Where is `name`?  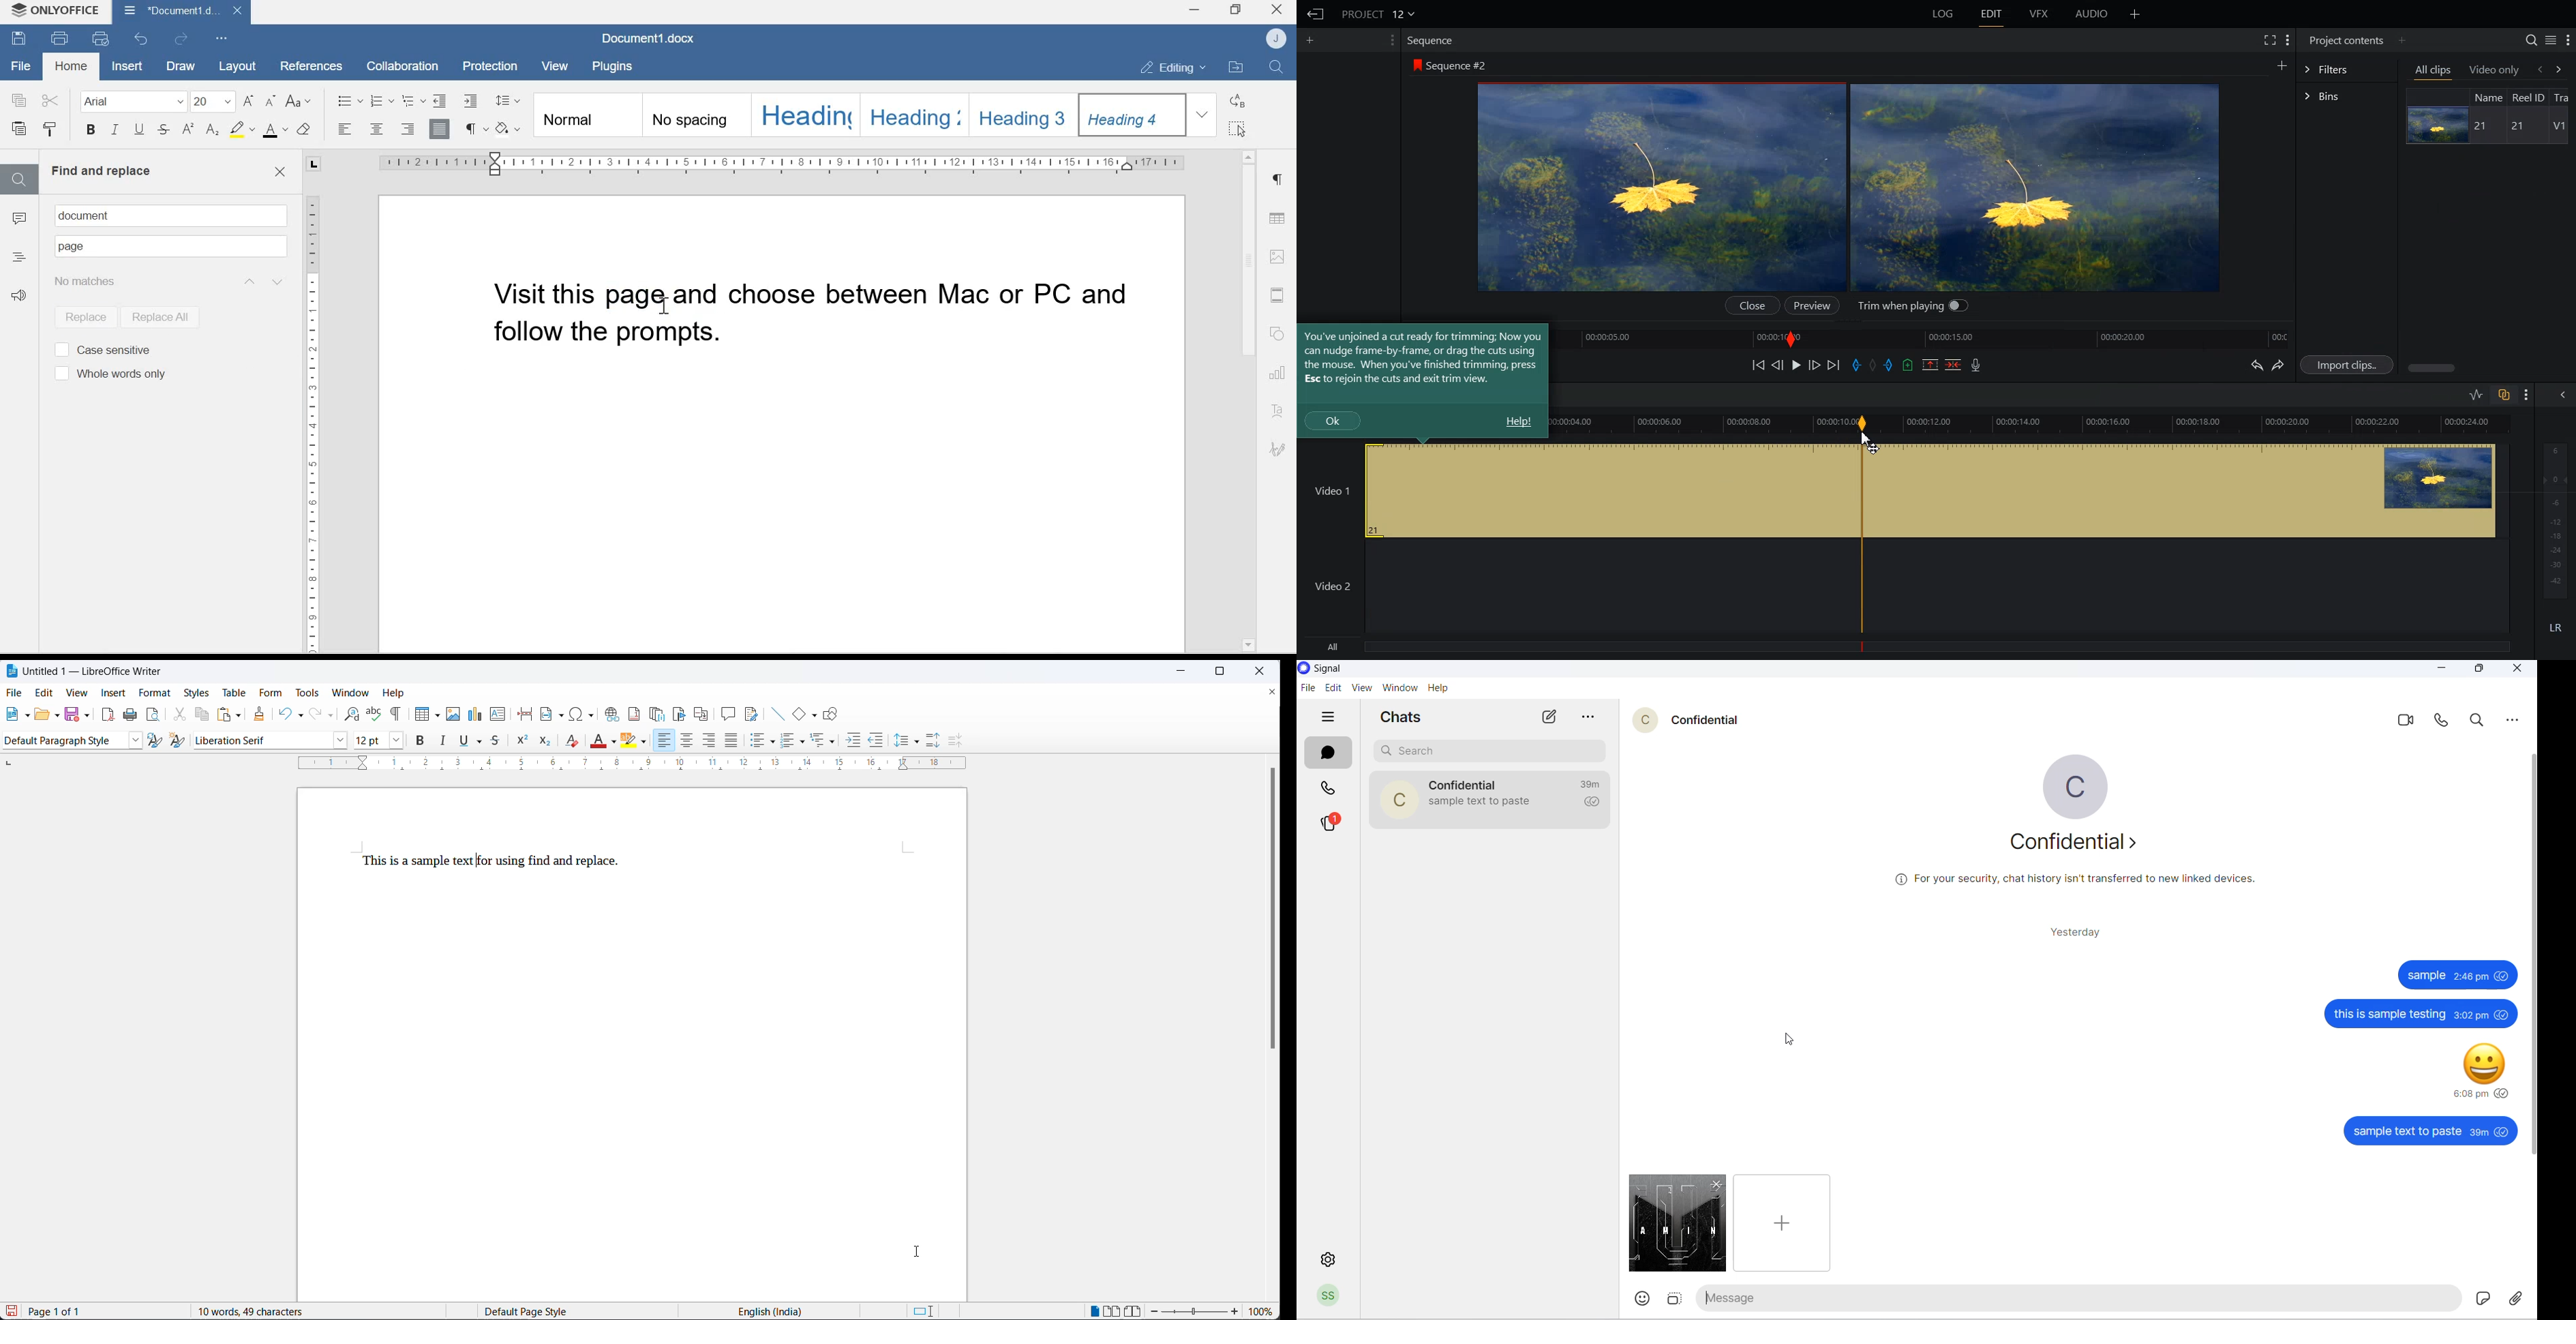
name is located at coordinates (2488, 97).